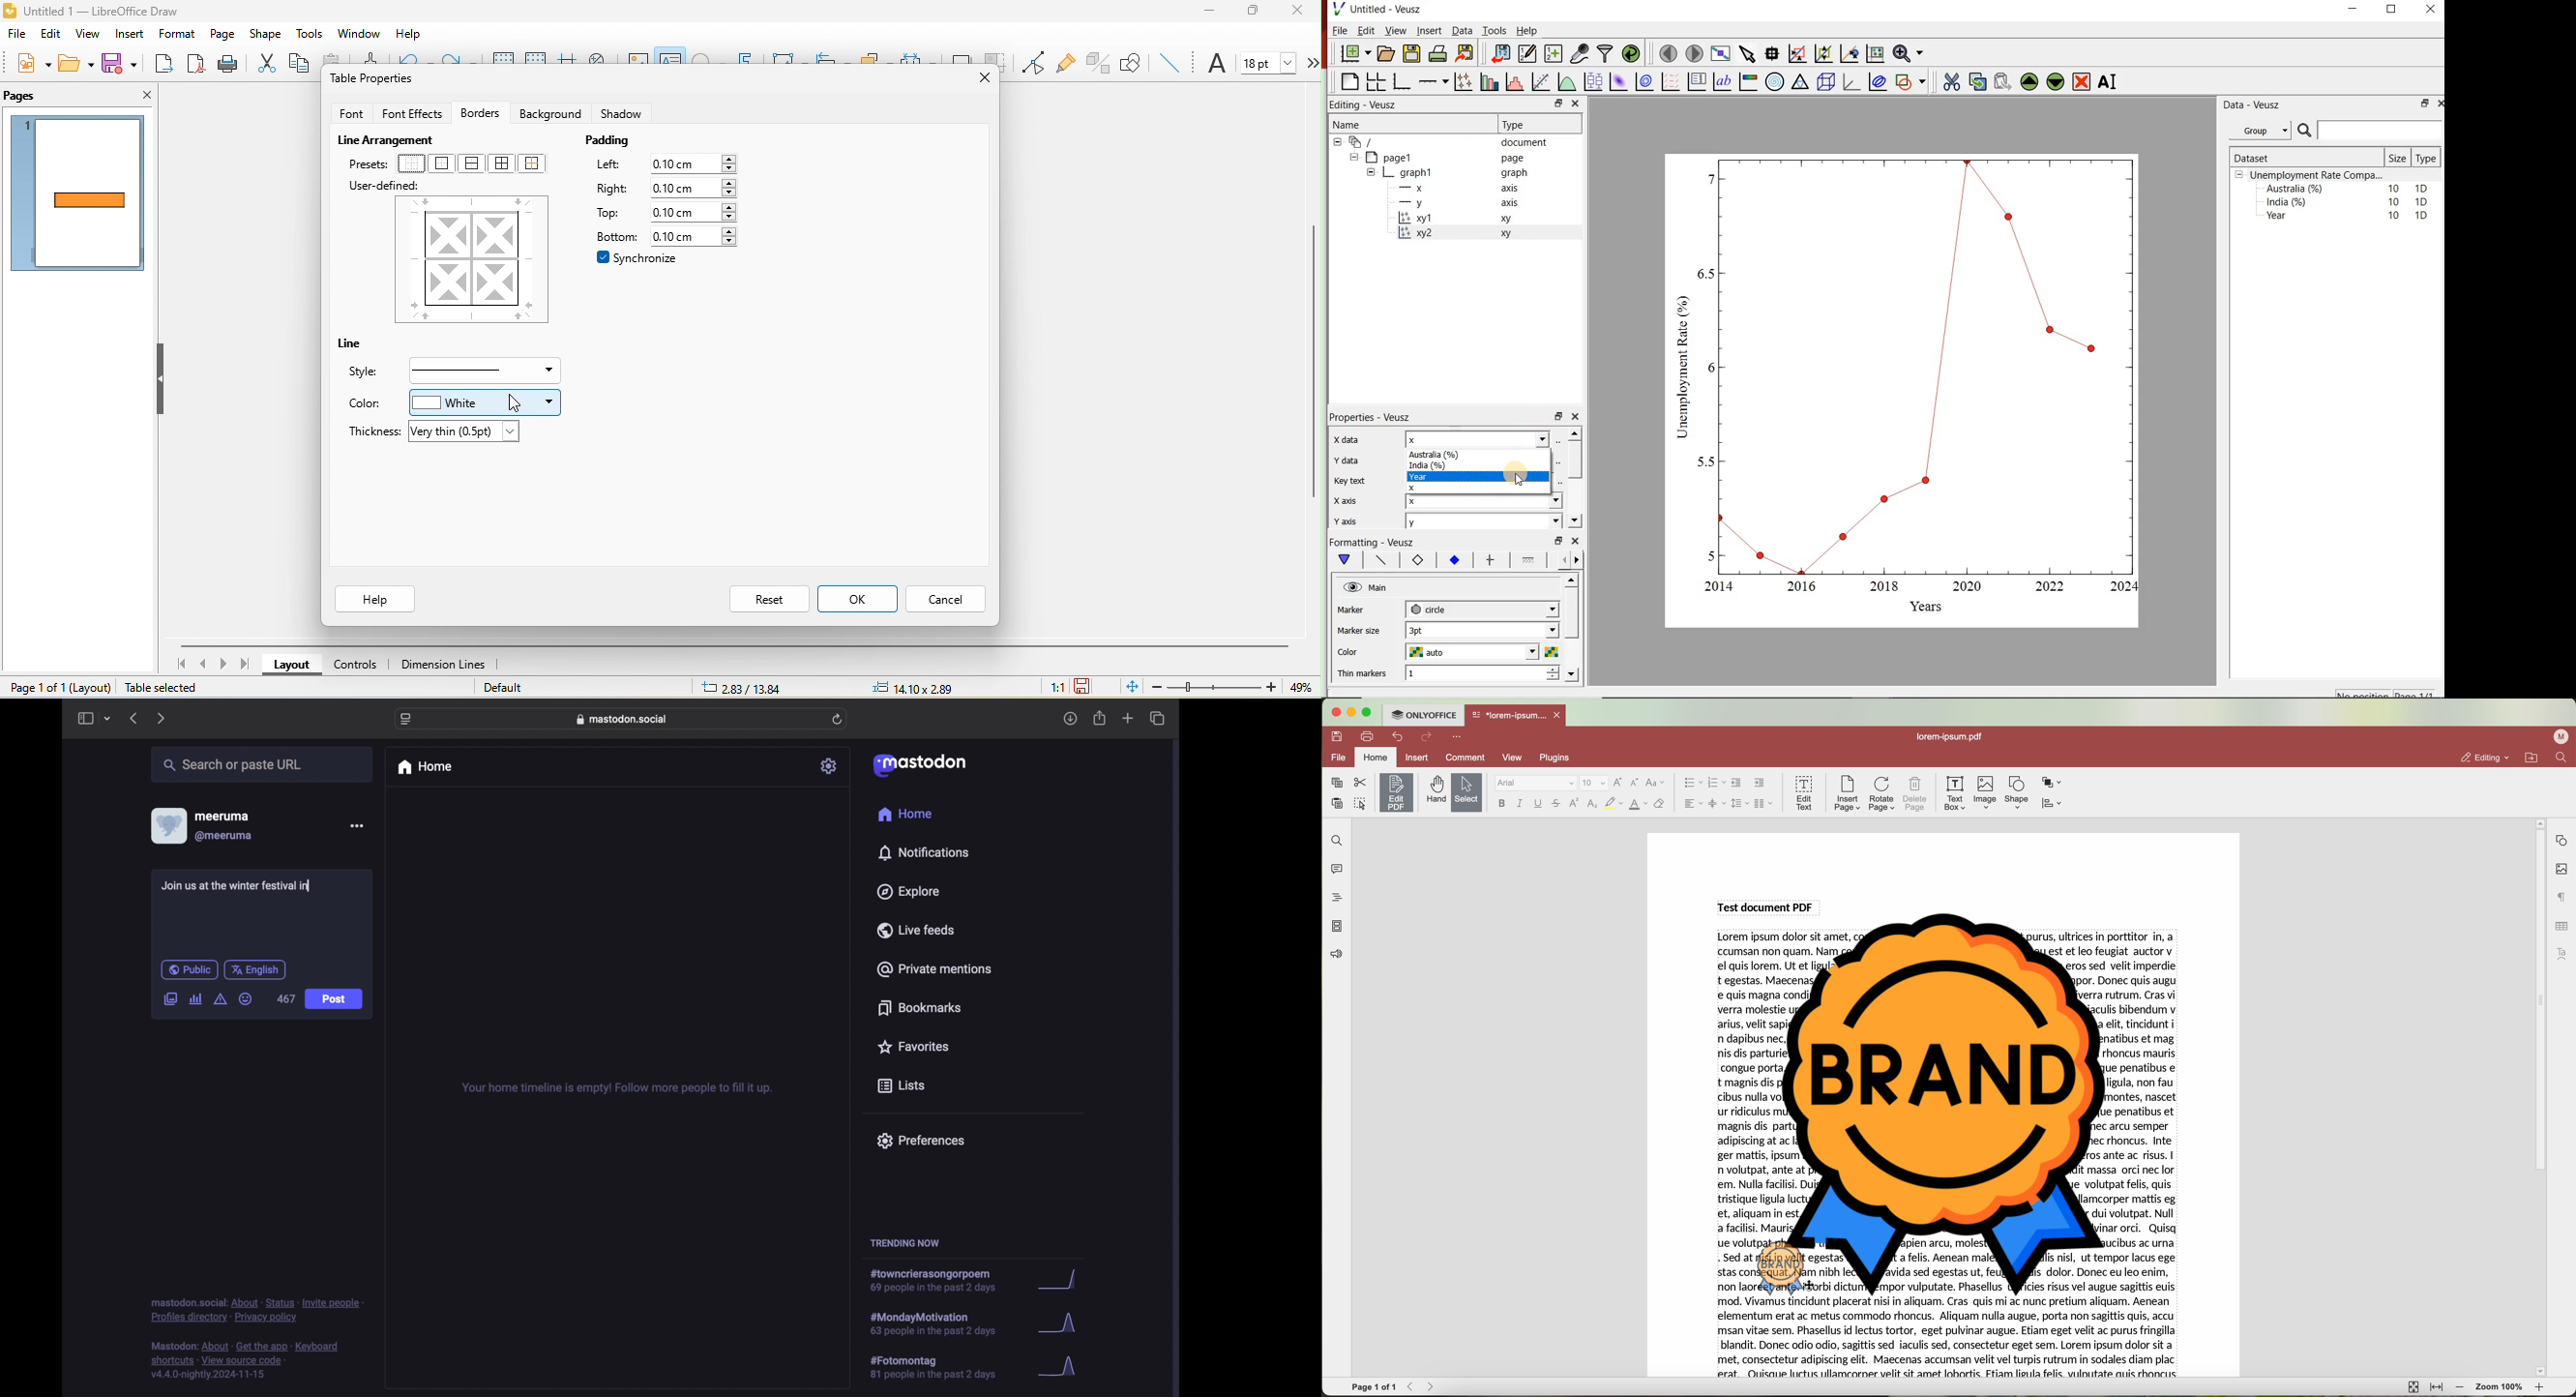 This screenshot has height=1400, width=2576. Describe the element at coordinates (203, 667) in the screenshot. I see `previous page` at that location.